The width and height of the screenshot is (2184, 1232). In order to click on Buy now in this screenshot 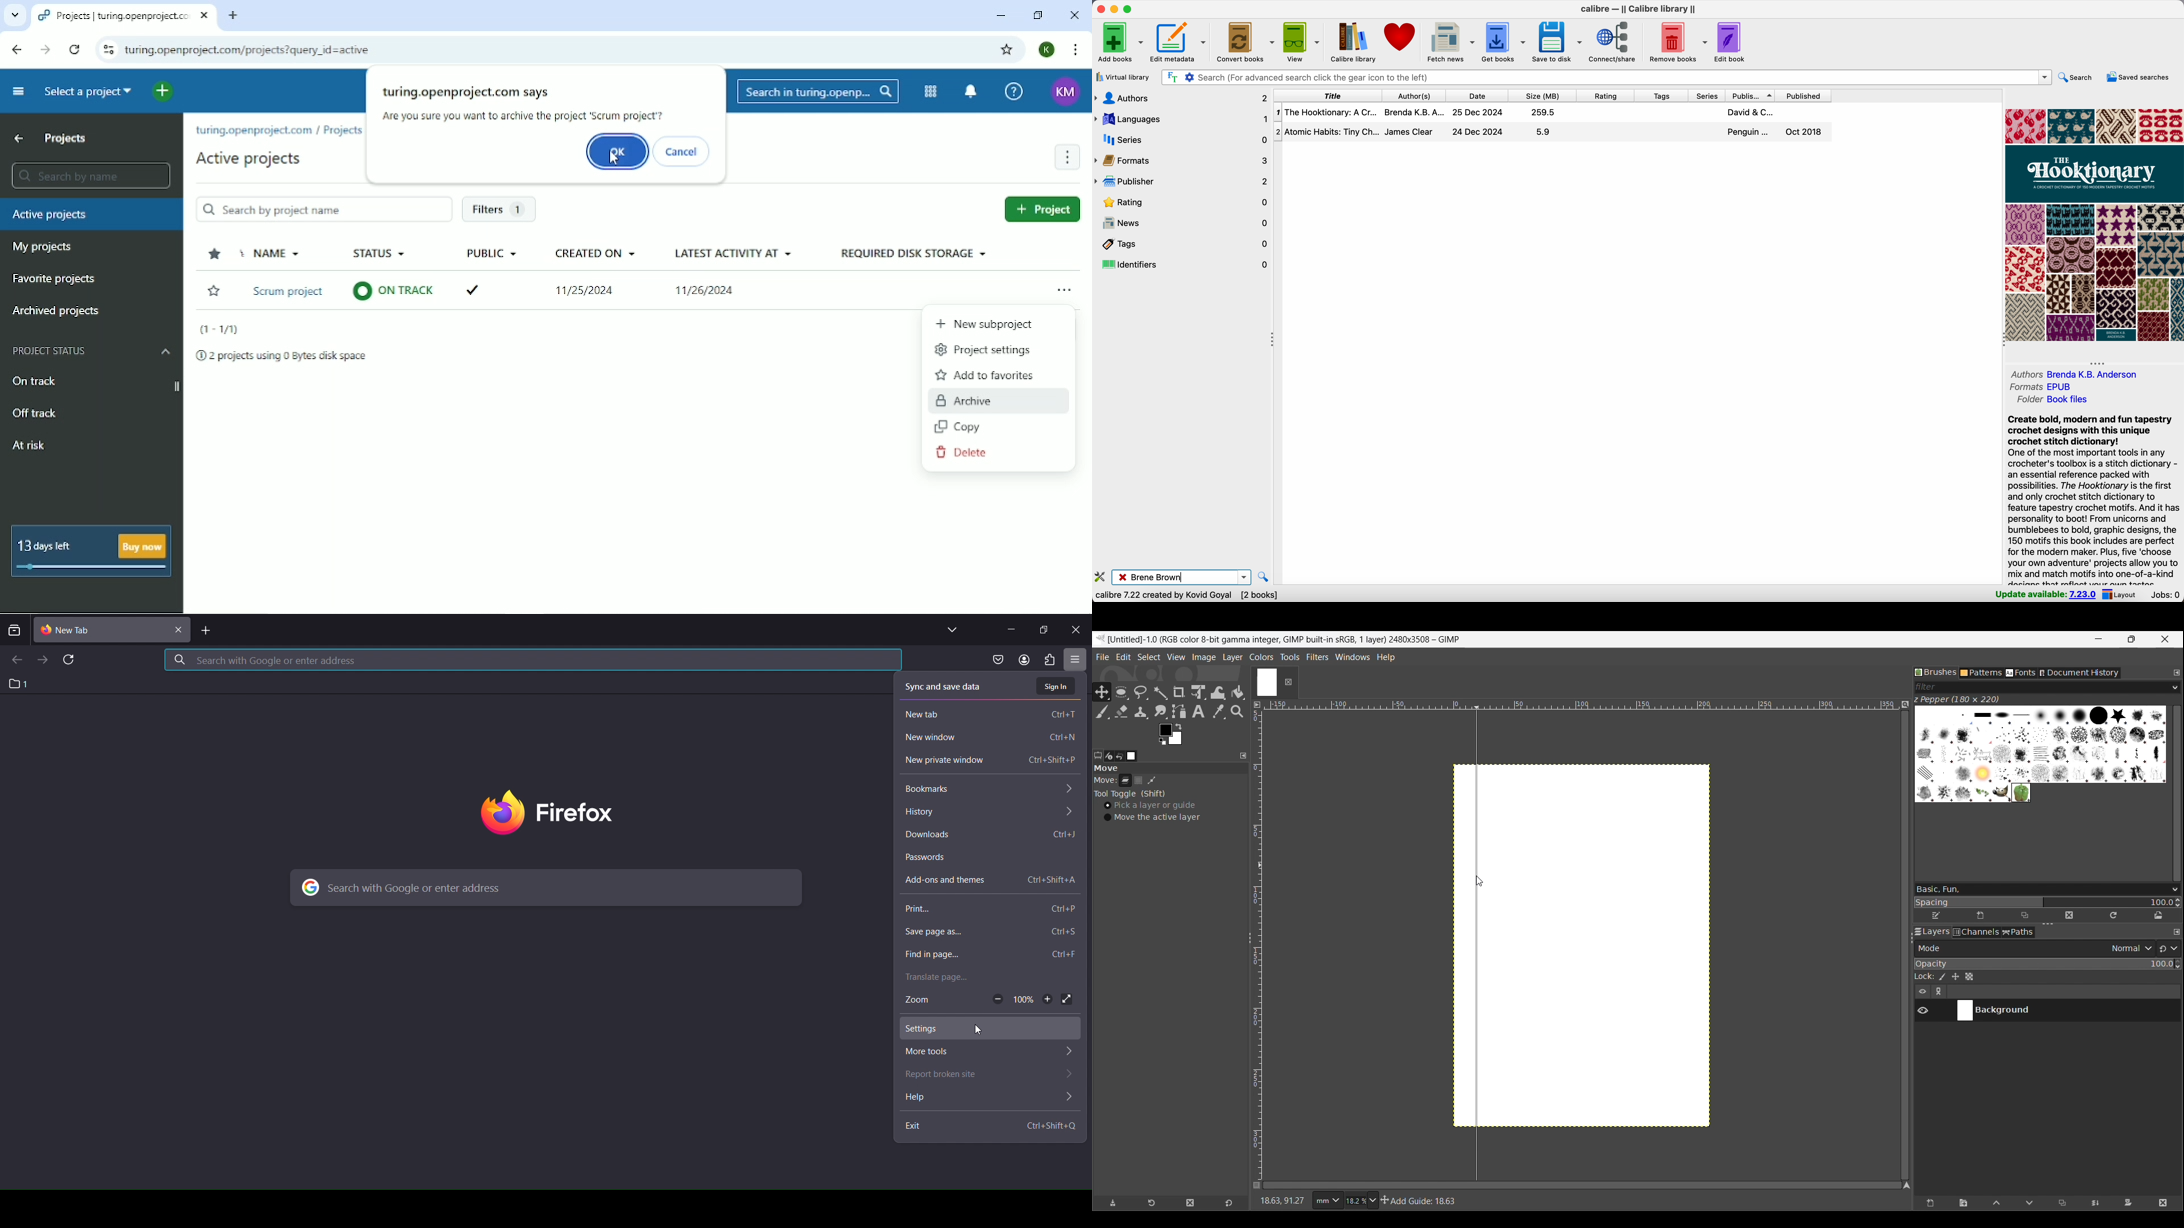, I will do `click(145, 542)`.